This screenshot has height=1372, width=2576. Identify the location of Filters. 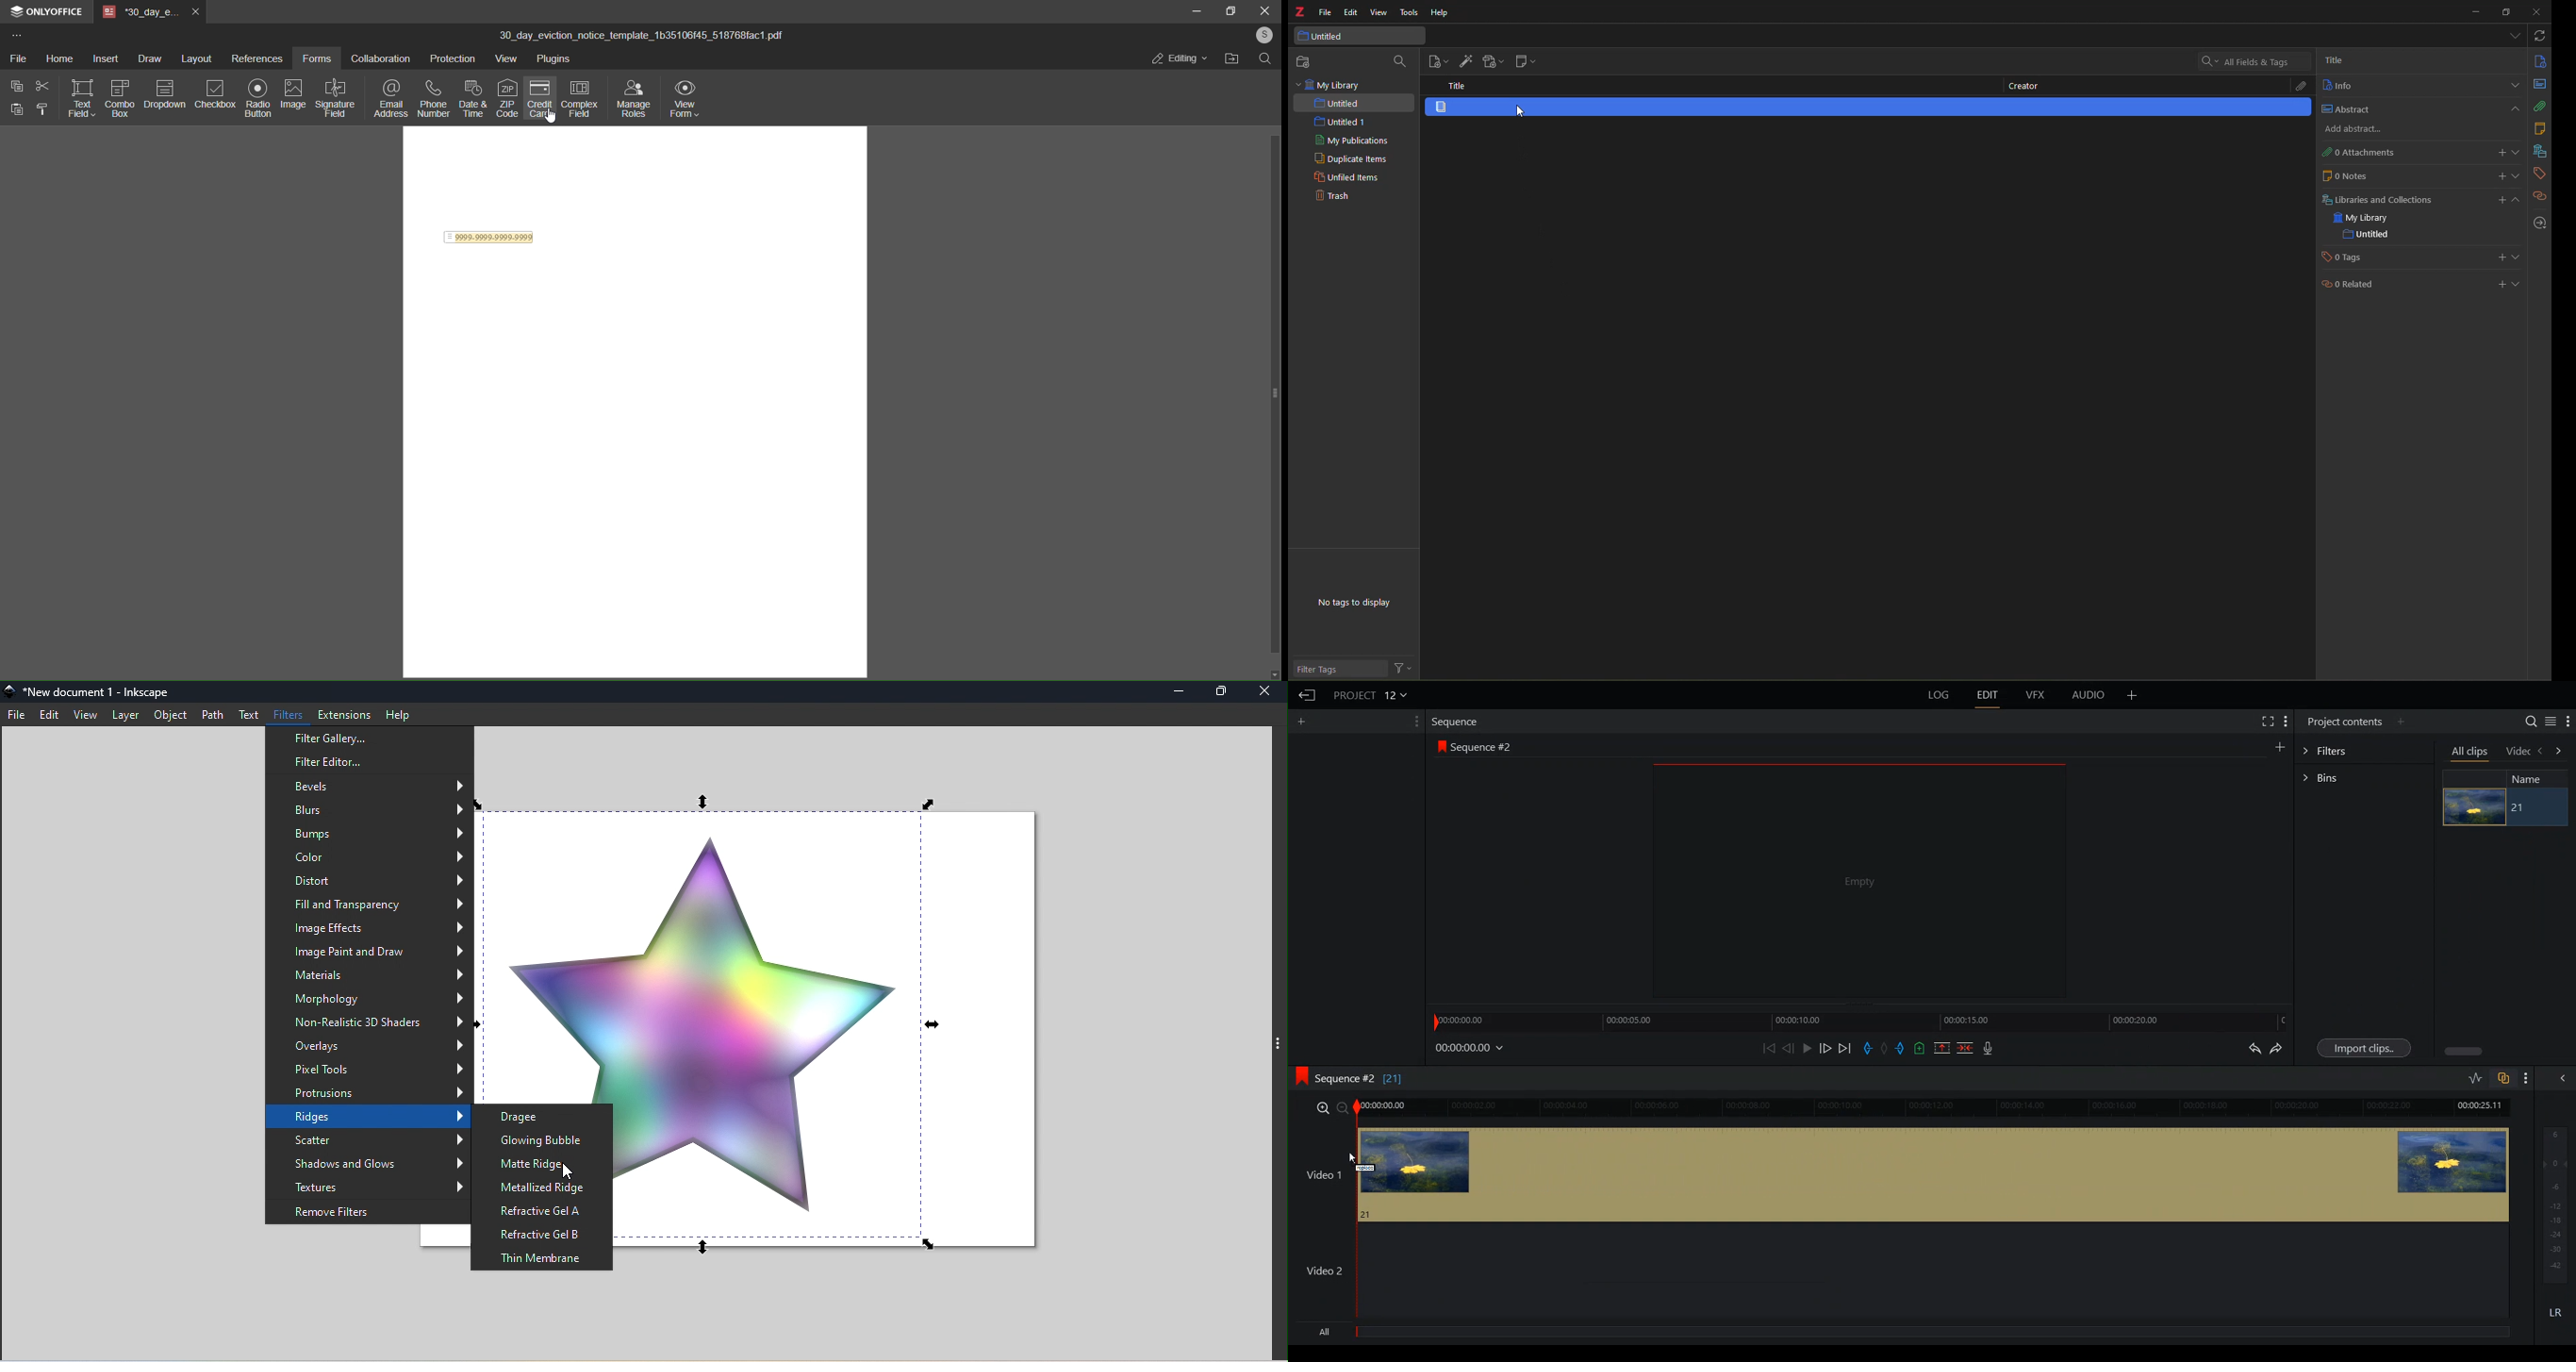
(284, 714).